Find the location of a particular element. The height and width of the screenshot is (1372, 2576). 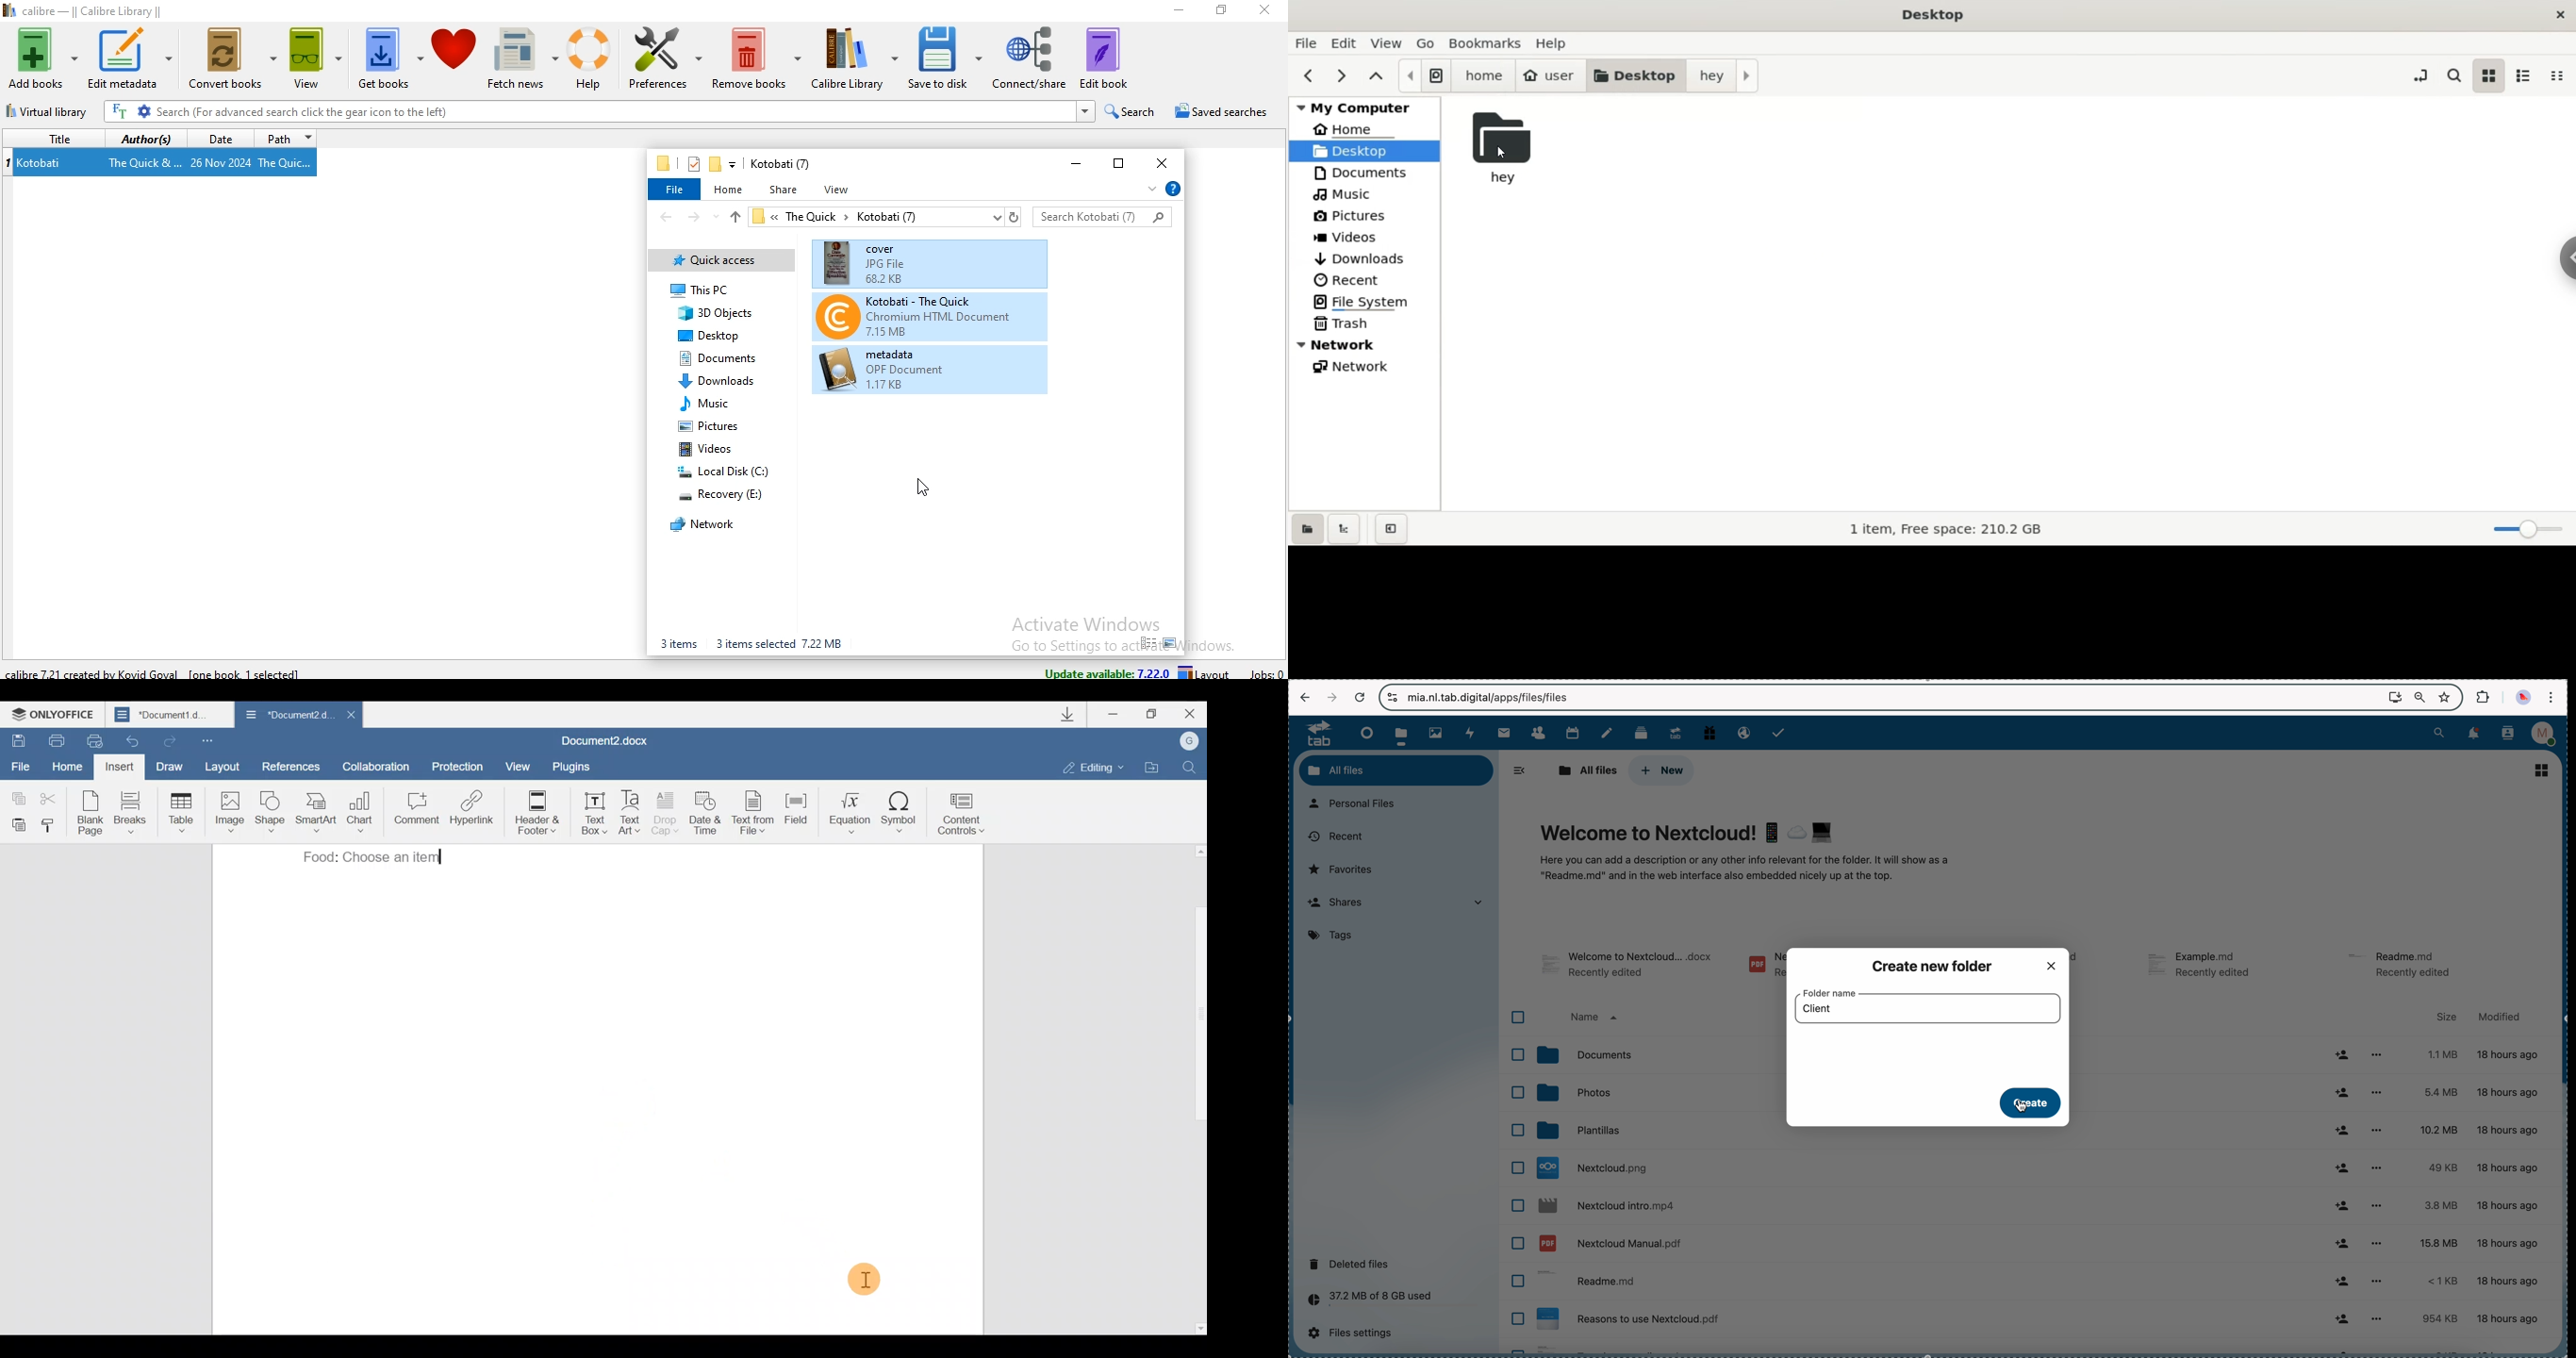

Close is located at coordinates (348, 714).